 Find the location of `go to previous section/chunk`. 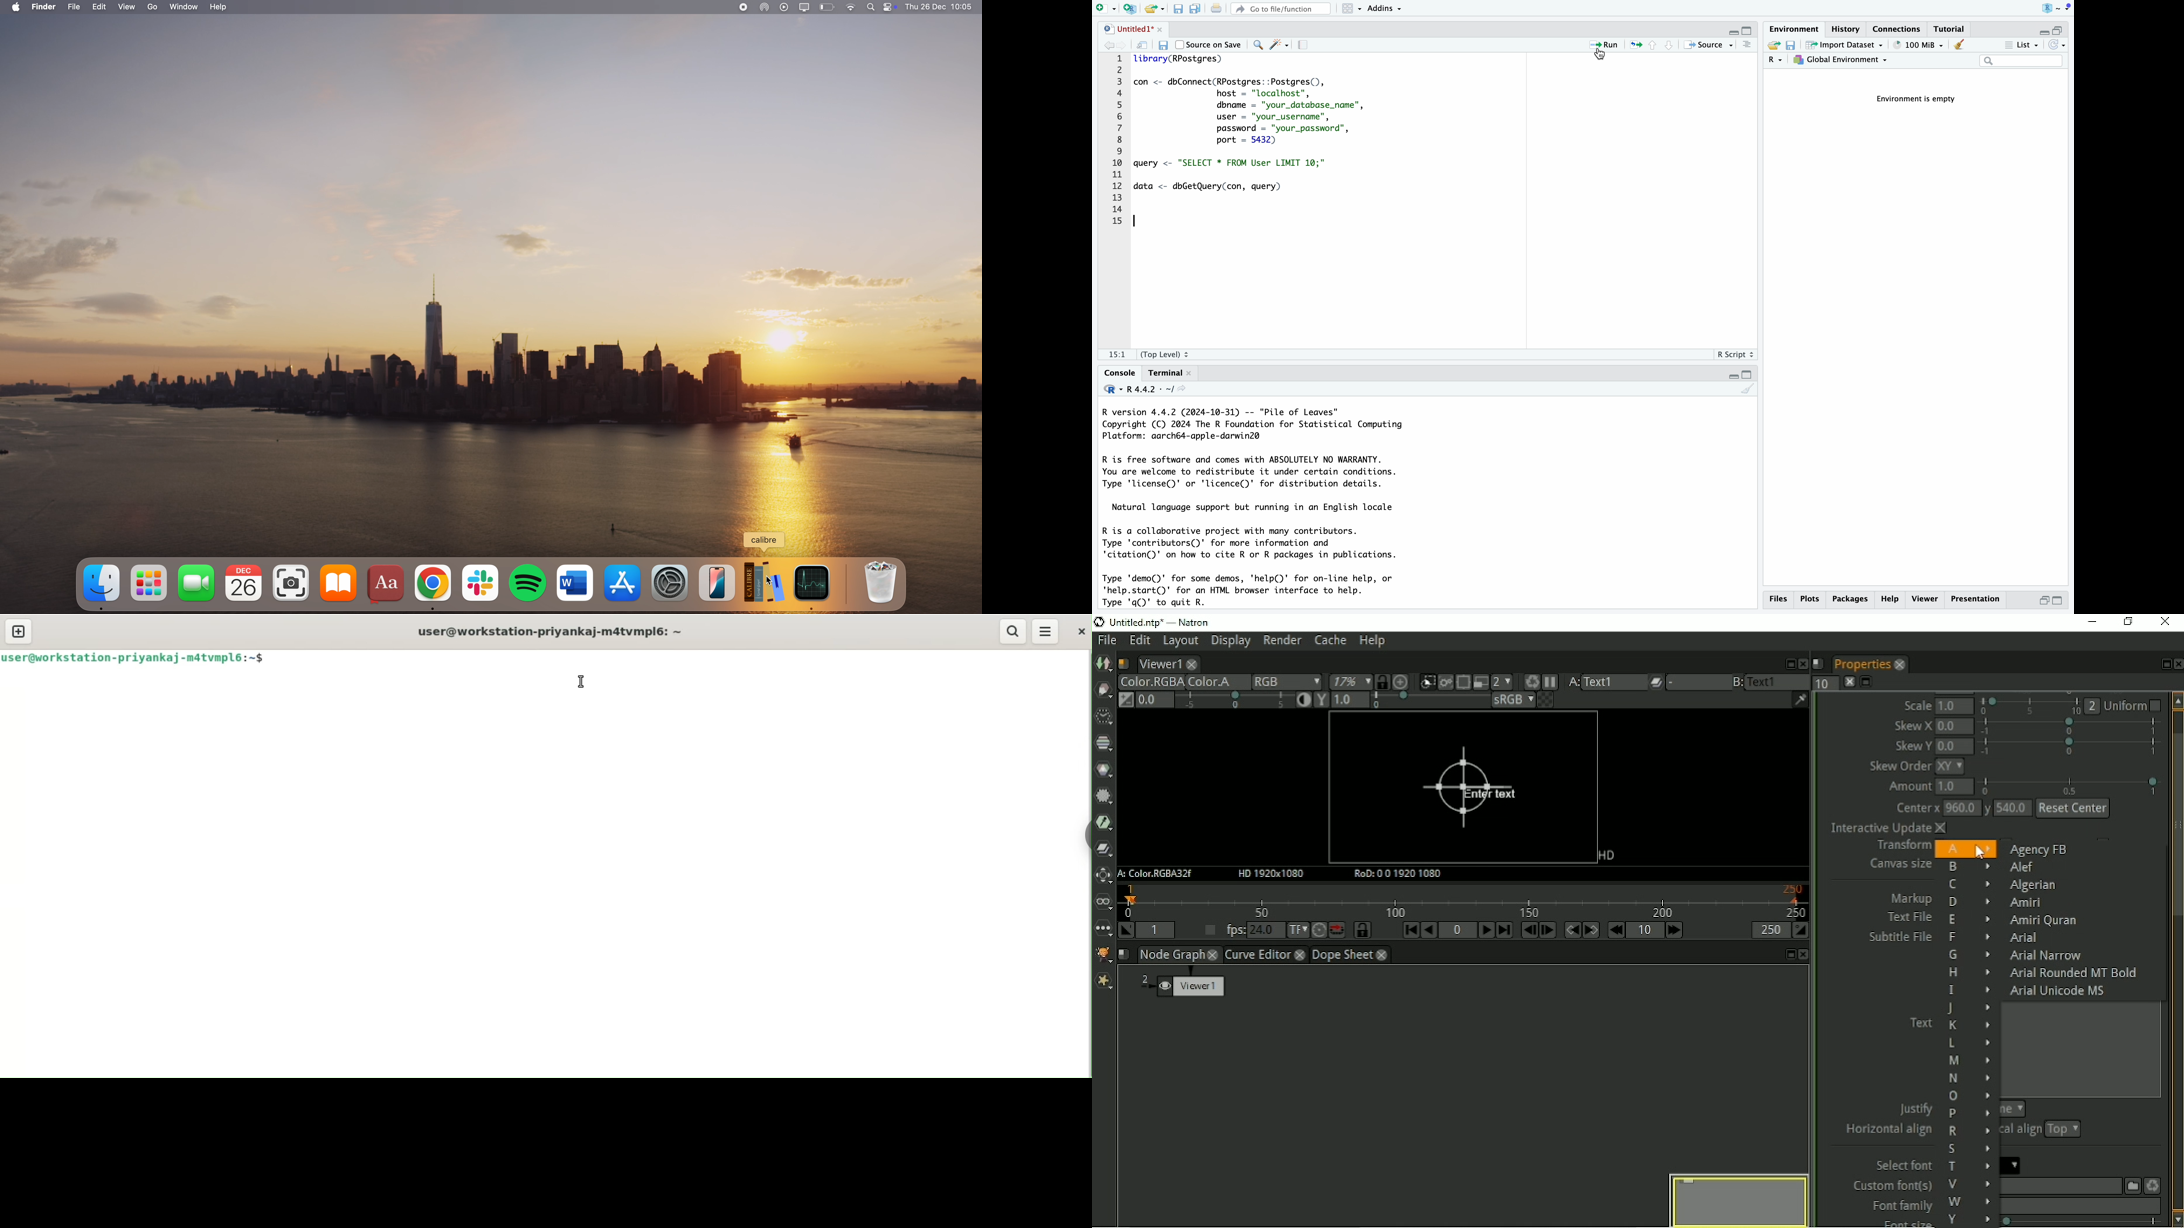

go to previous section/chunk is located at coordinates (1653, 48).